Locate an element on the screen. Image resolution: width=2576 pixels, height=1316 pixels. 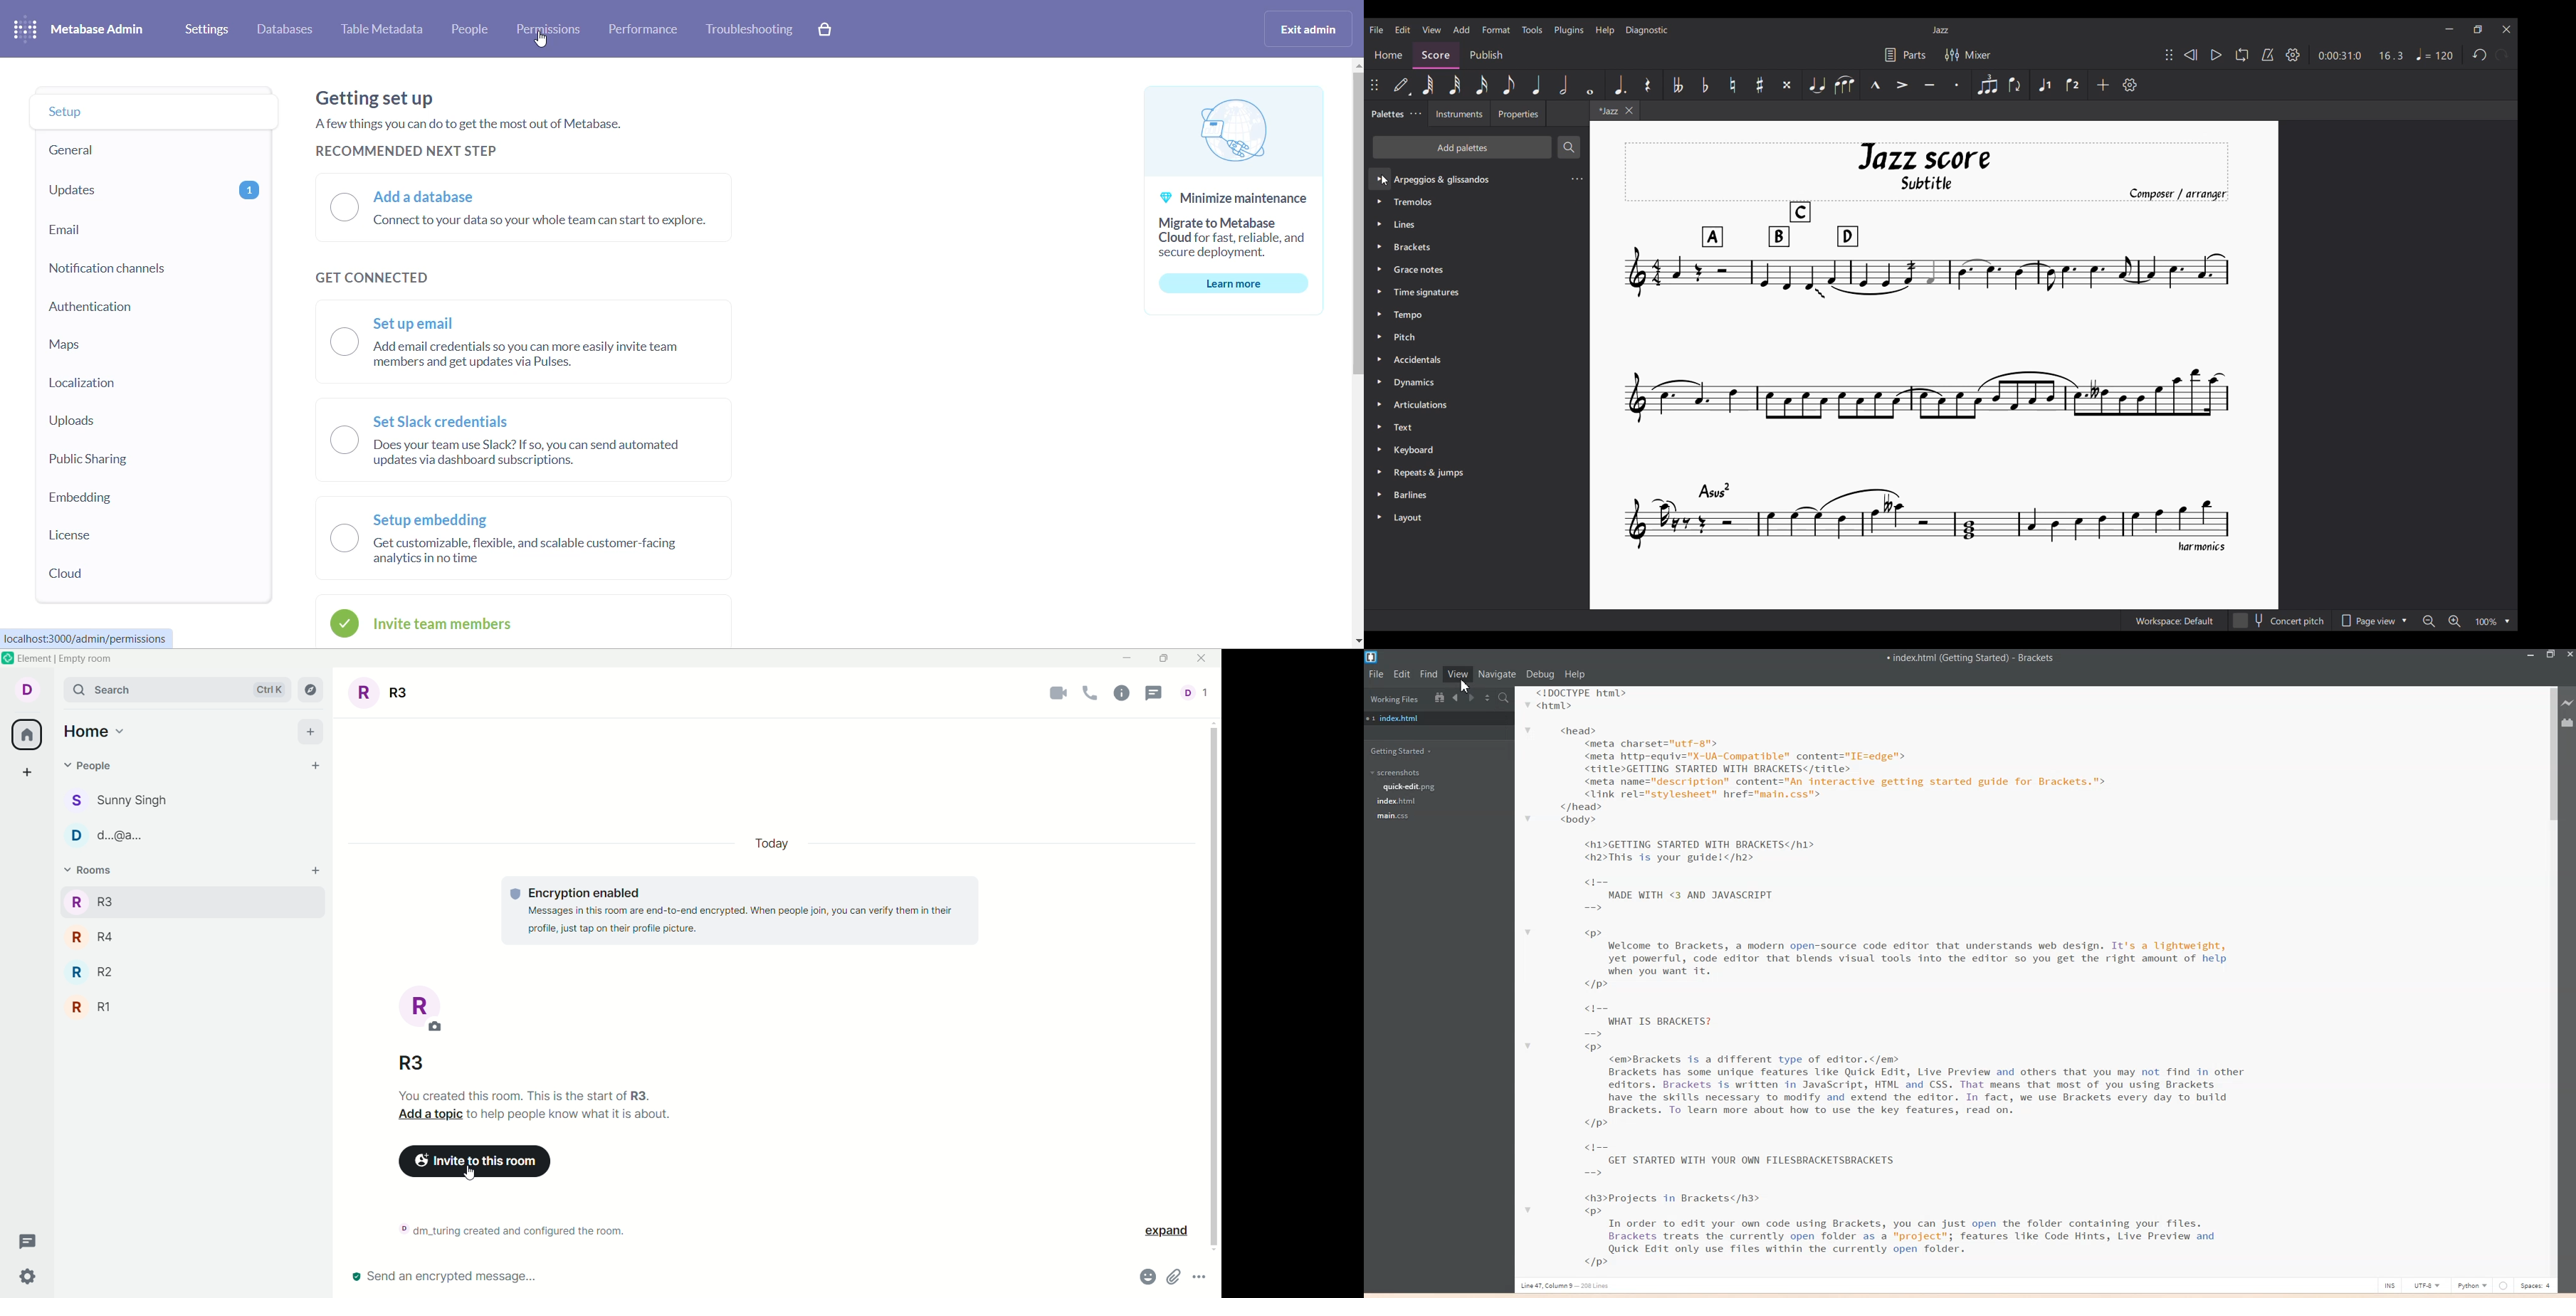
Find is located at coordinates (1428, 674).